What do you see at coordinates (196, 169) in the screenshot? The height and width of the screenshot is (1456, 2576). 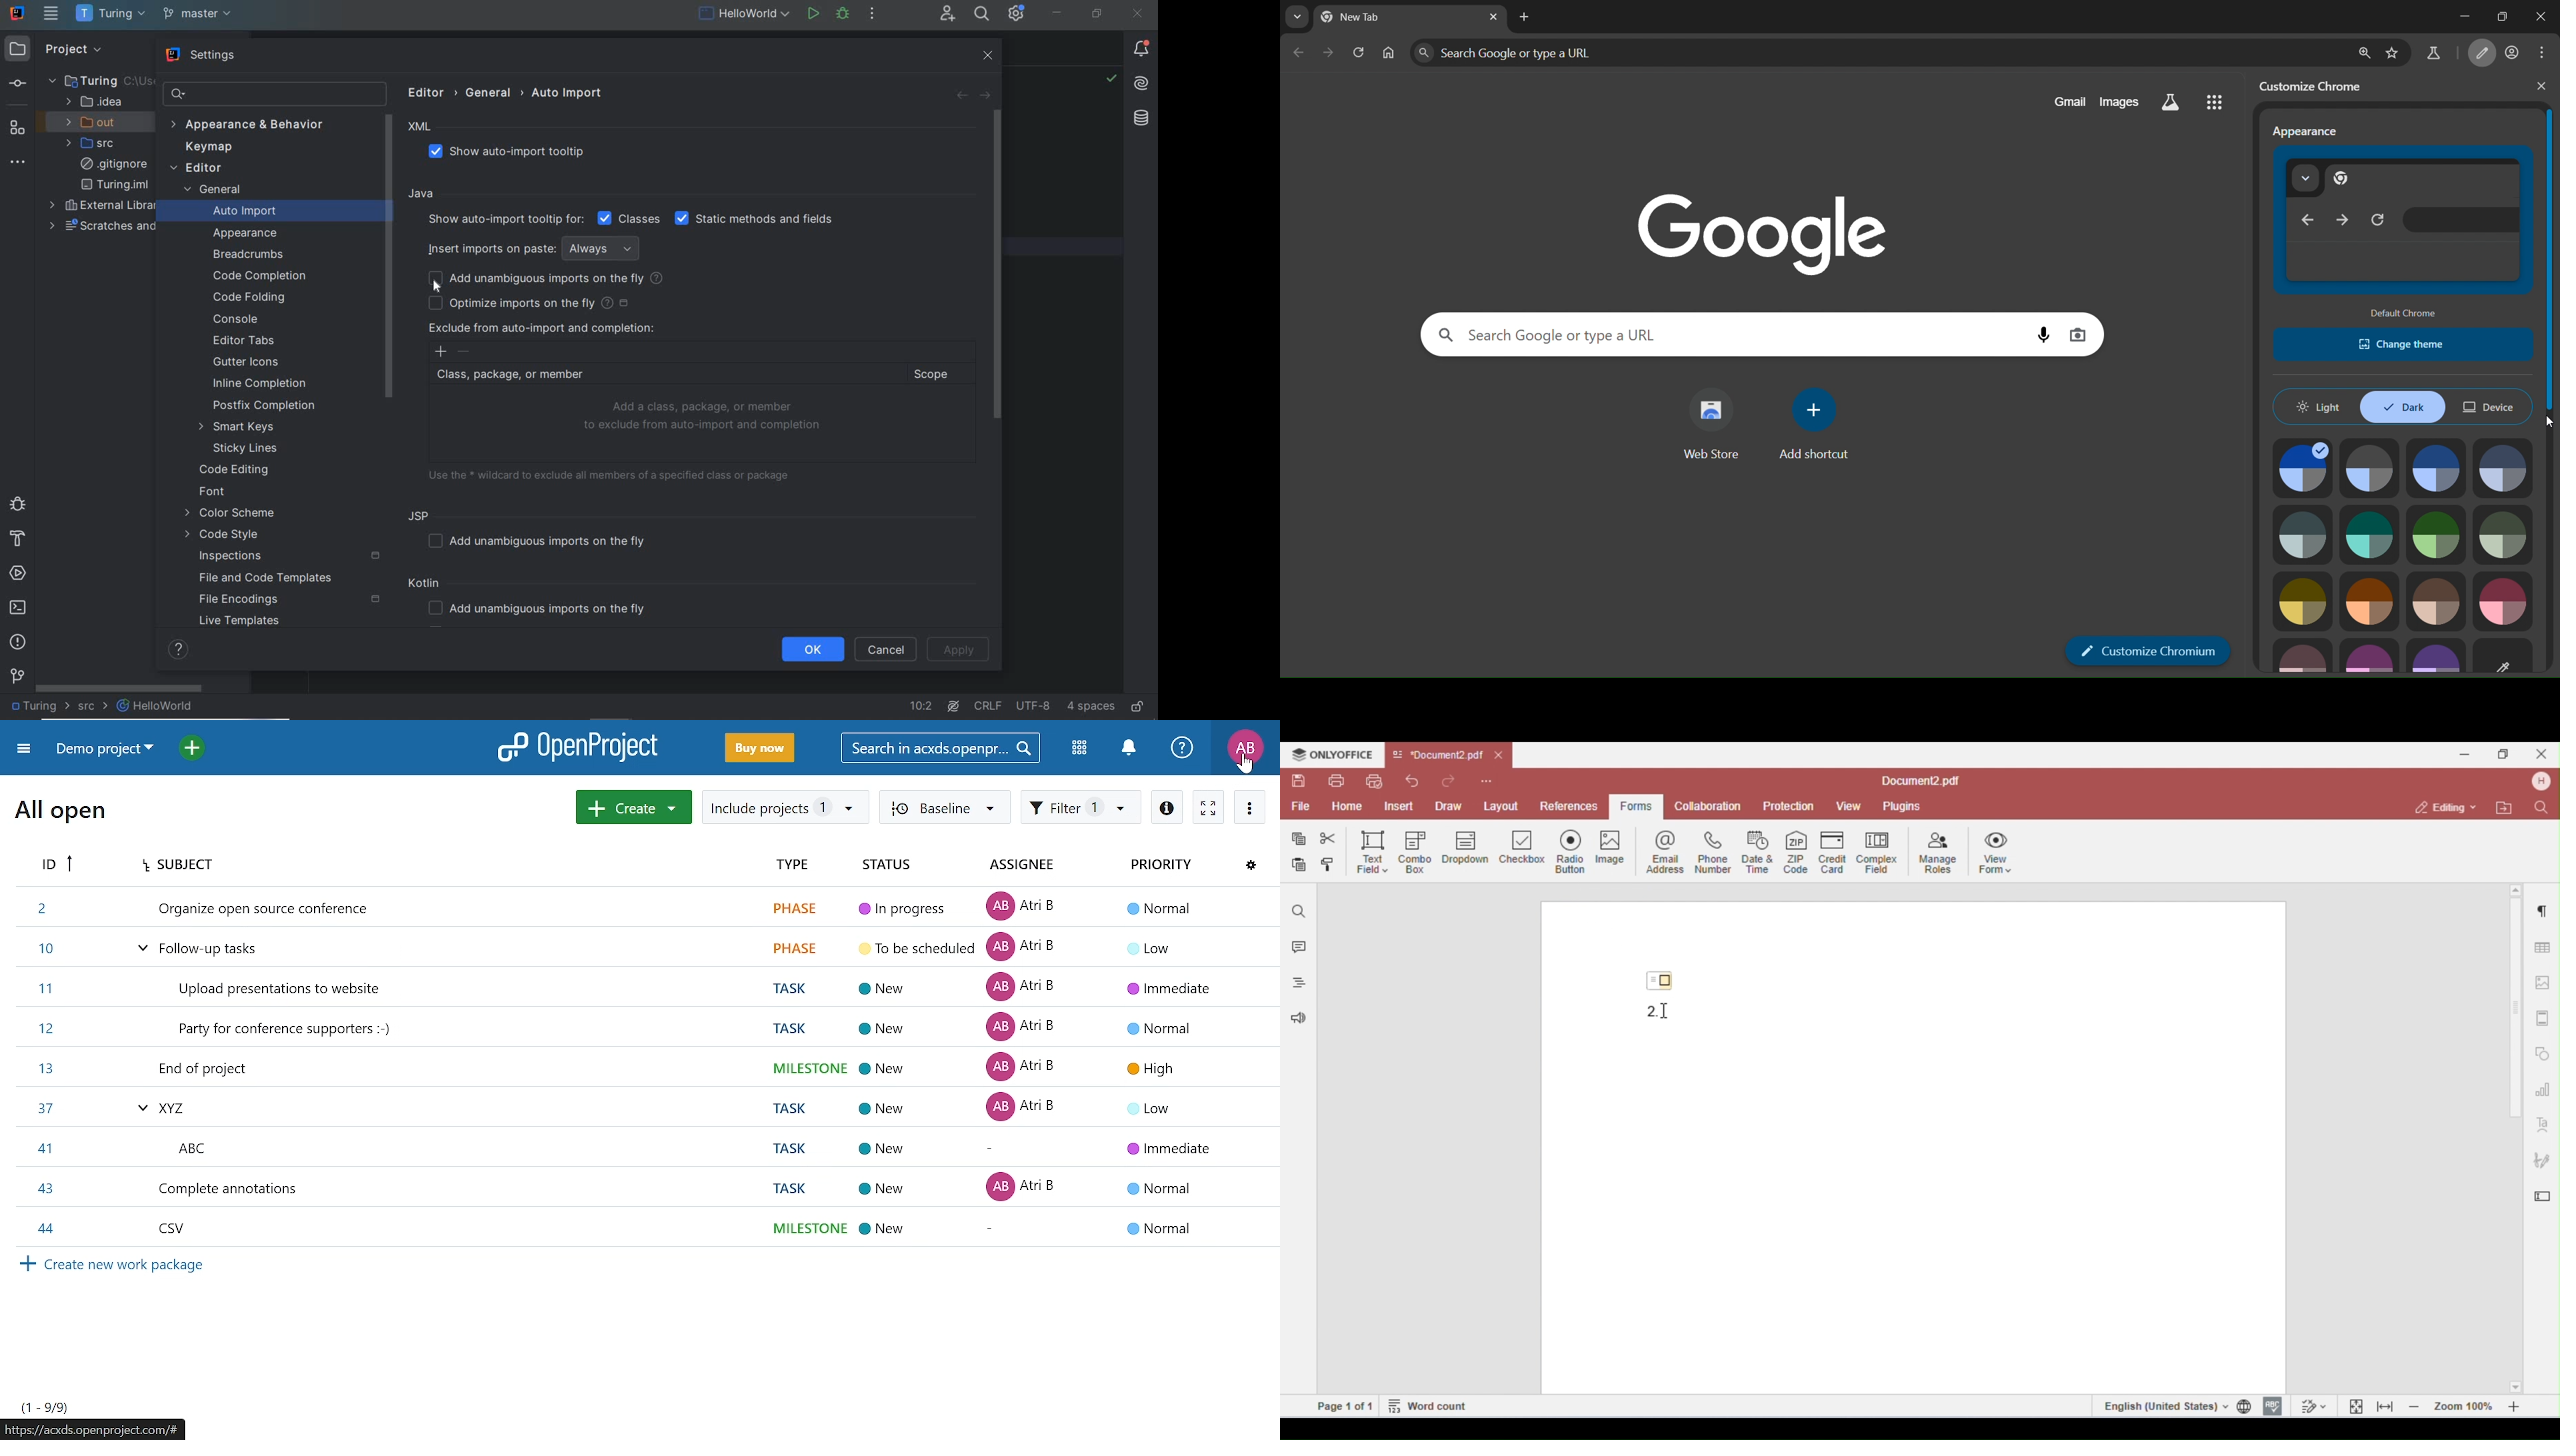 I see `EDITOR` at bounding box center [196, 169].